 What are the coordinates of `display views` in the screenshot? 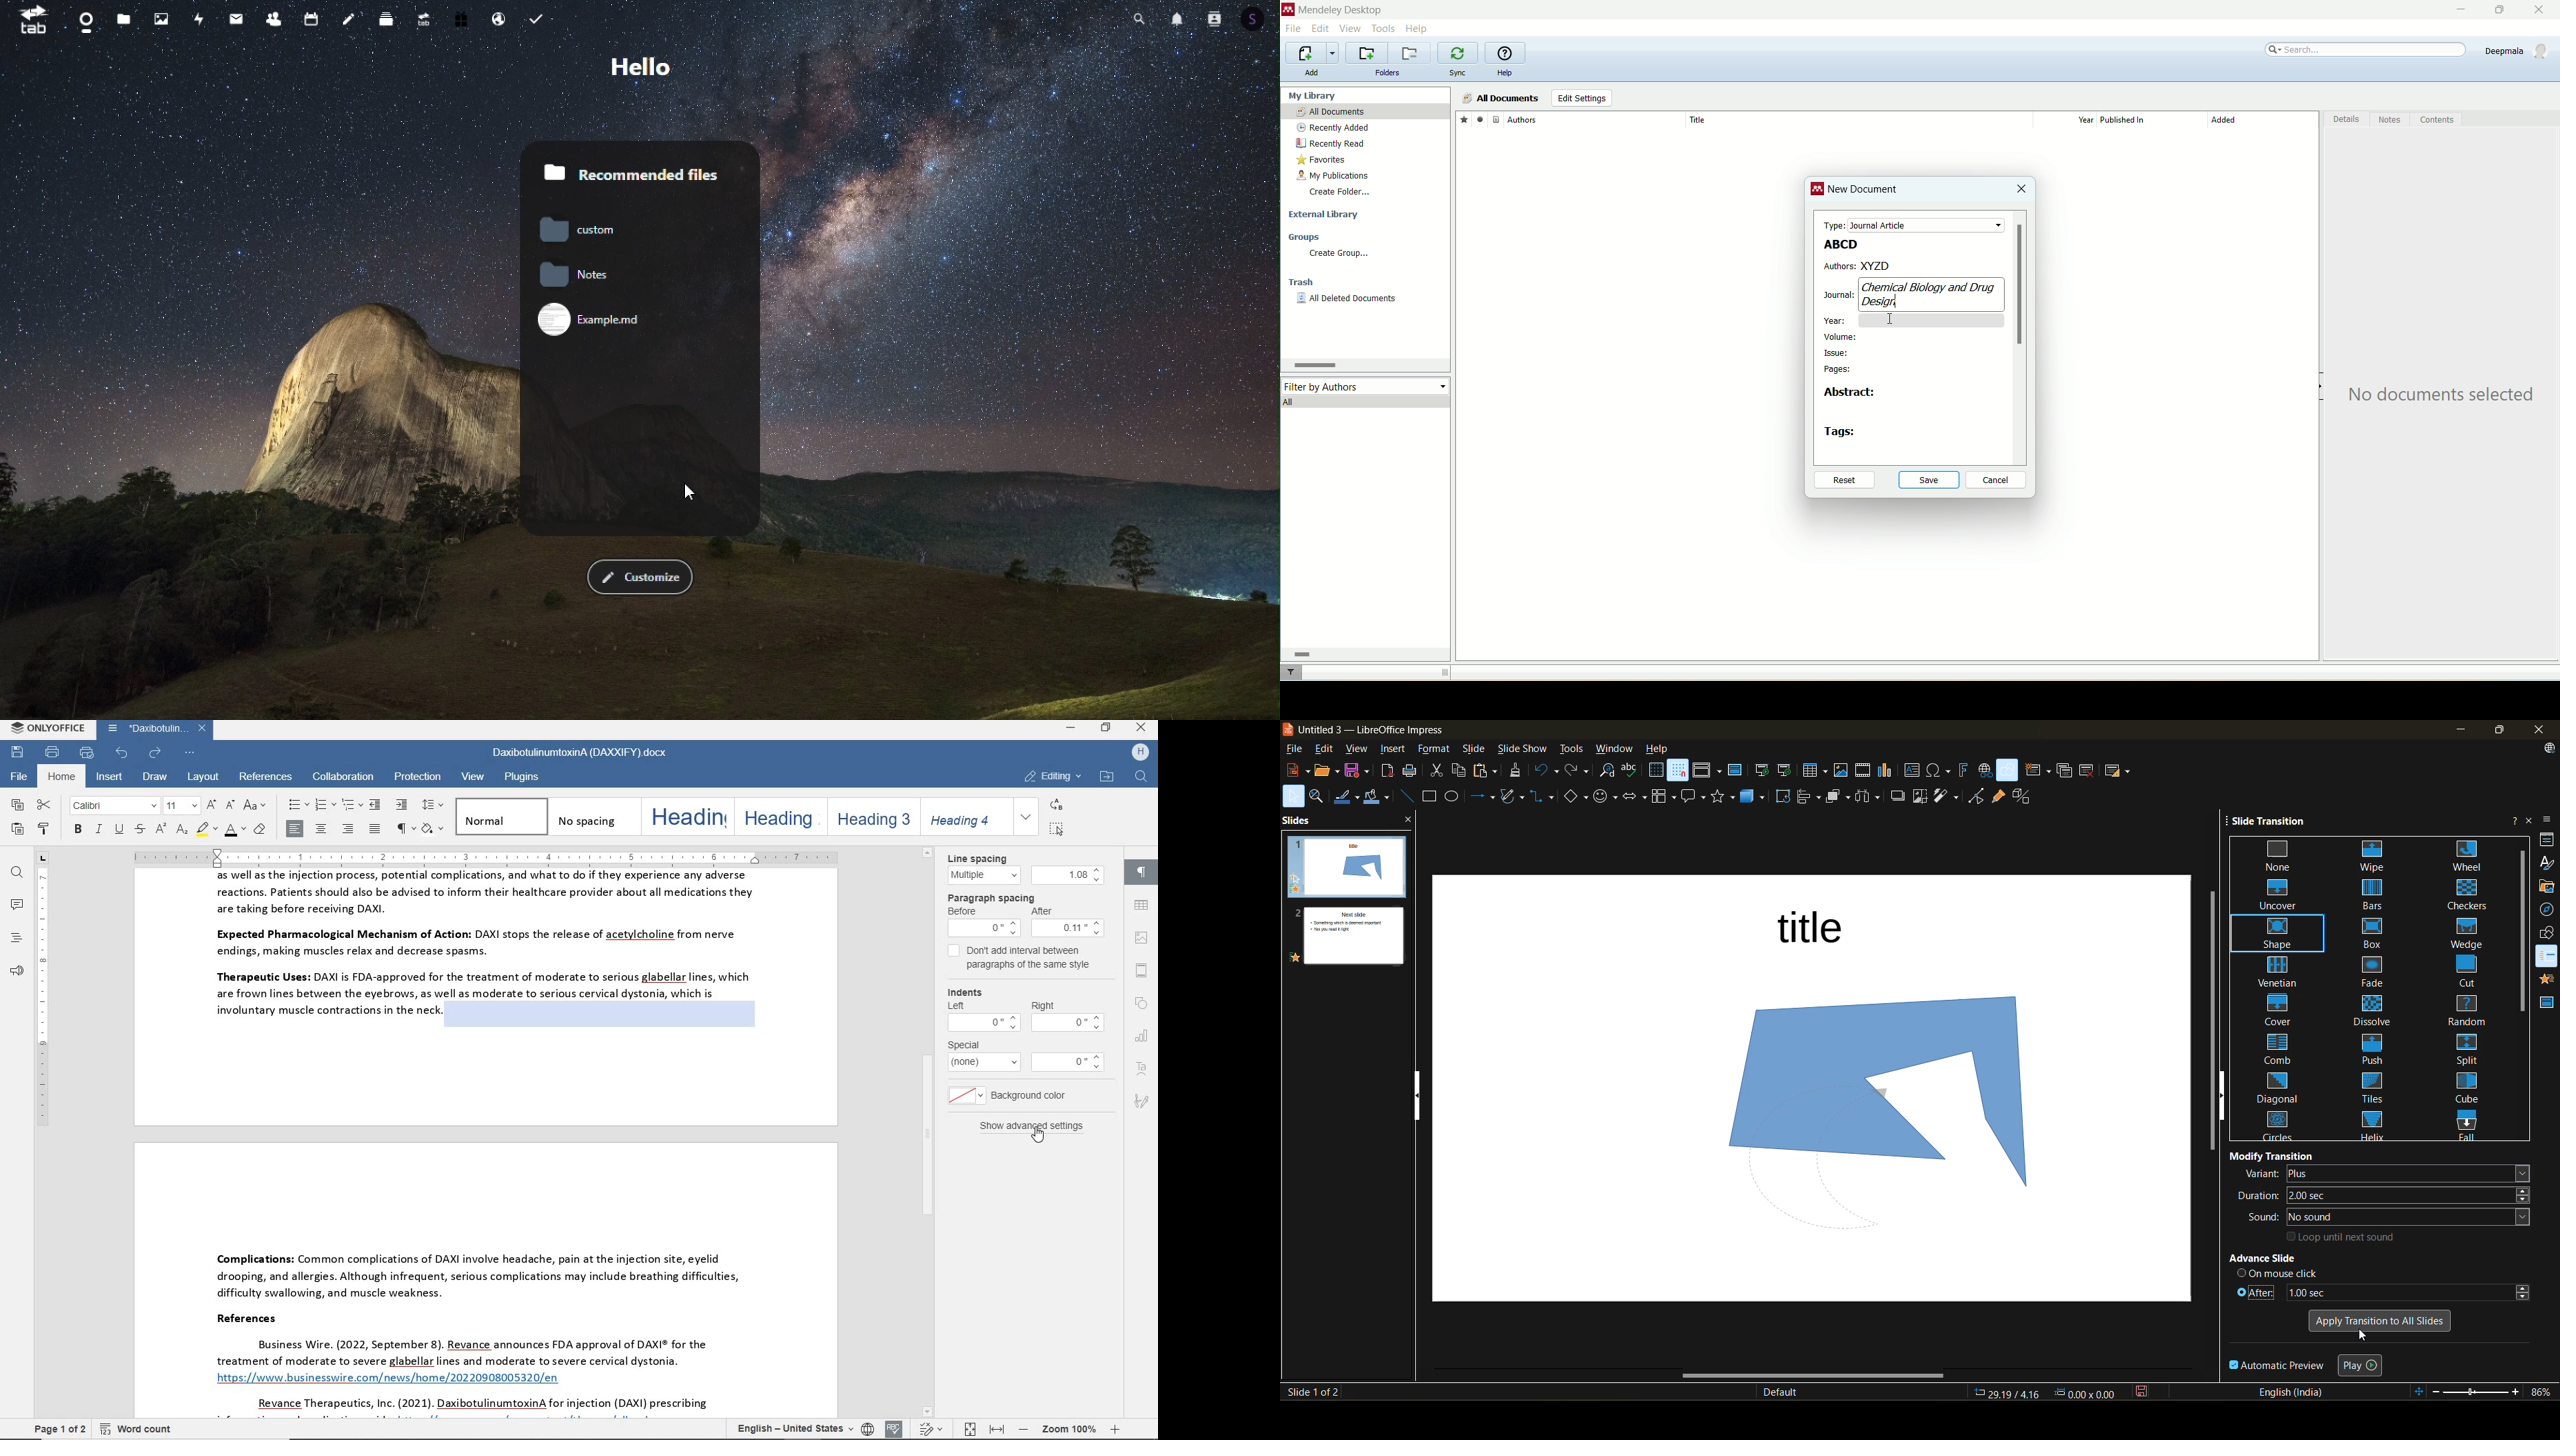 It's located at (1708, 772).